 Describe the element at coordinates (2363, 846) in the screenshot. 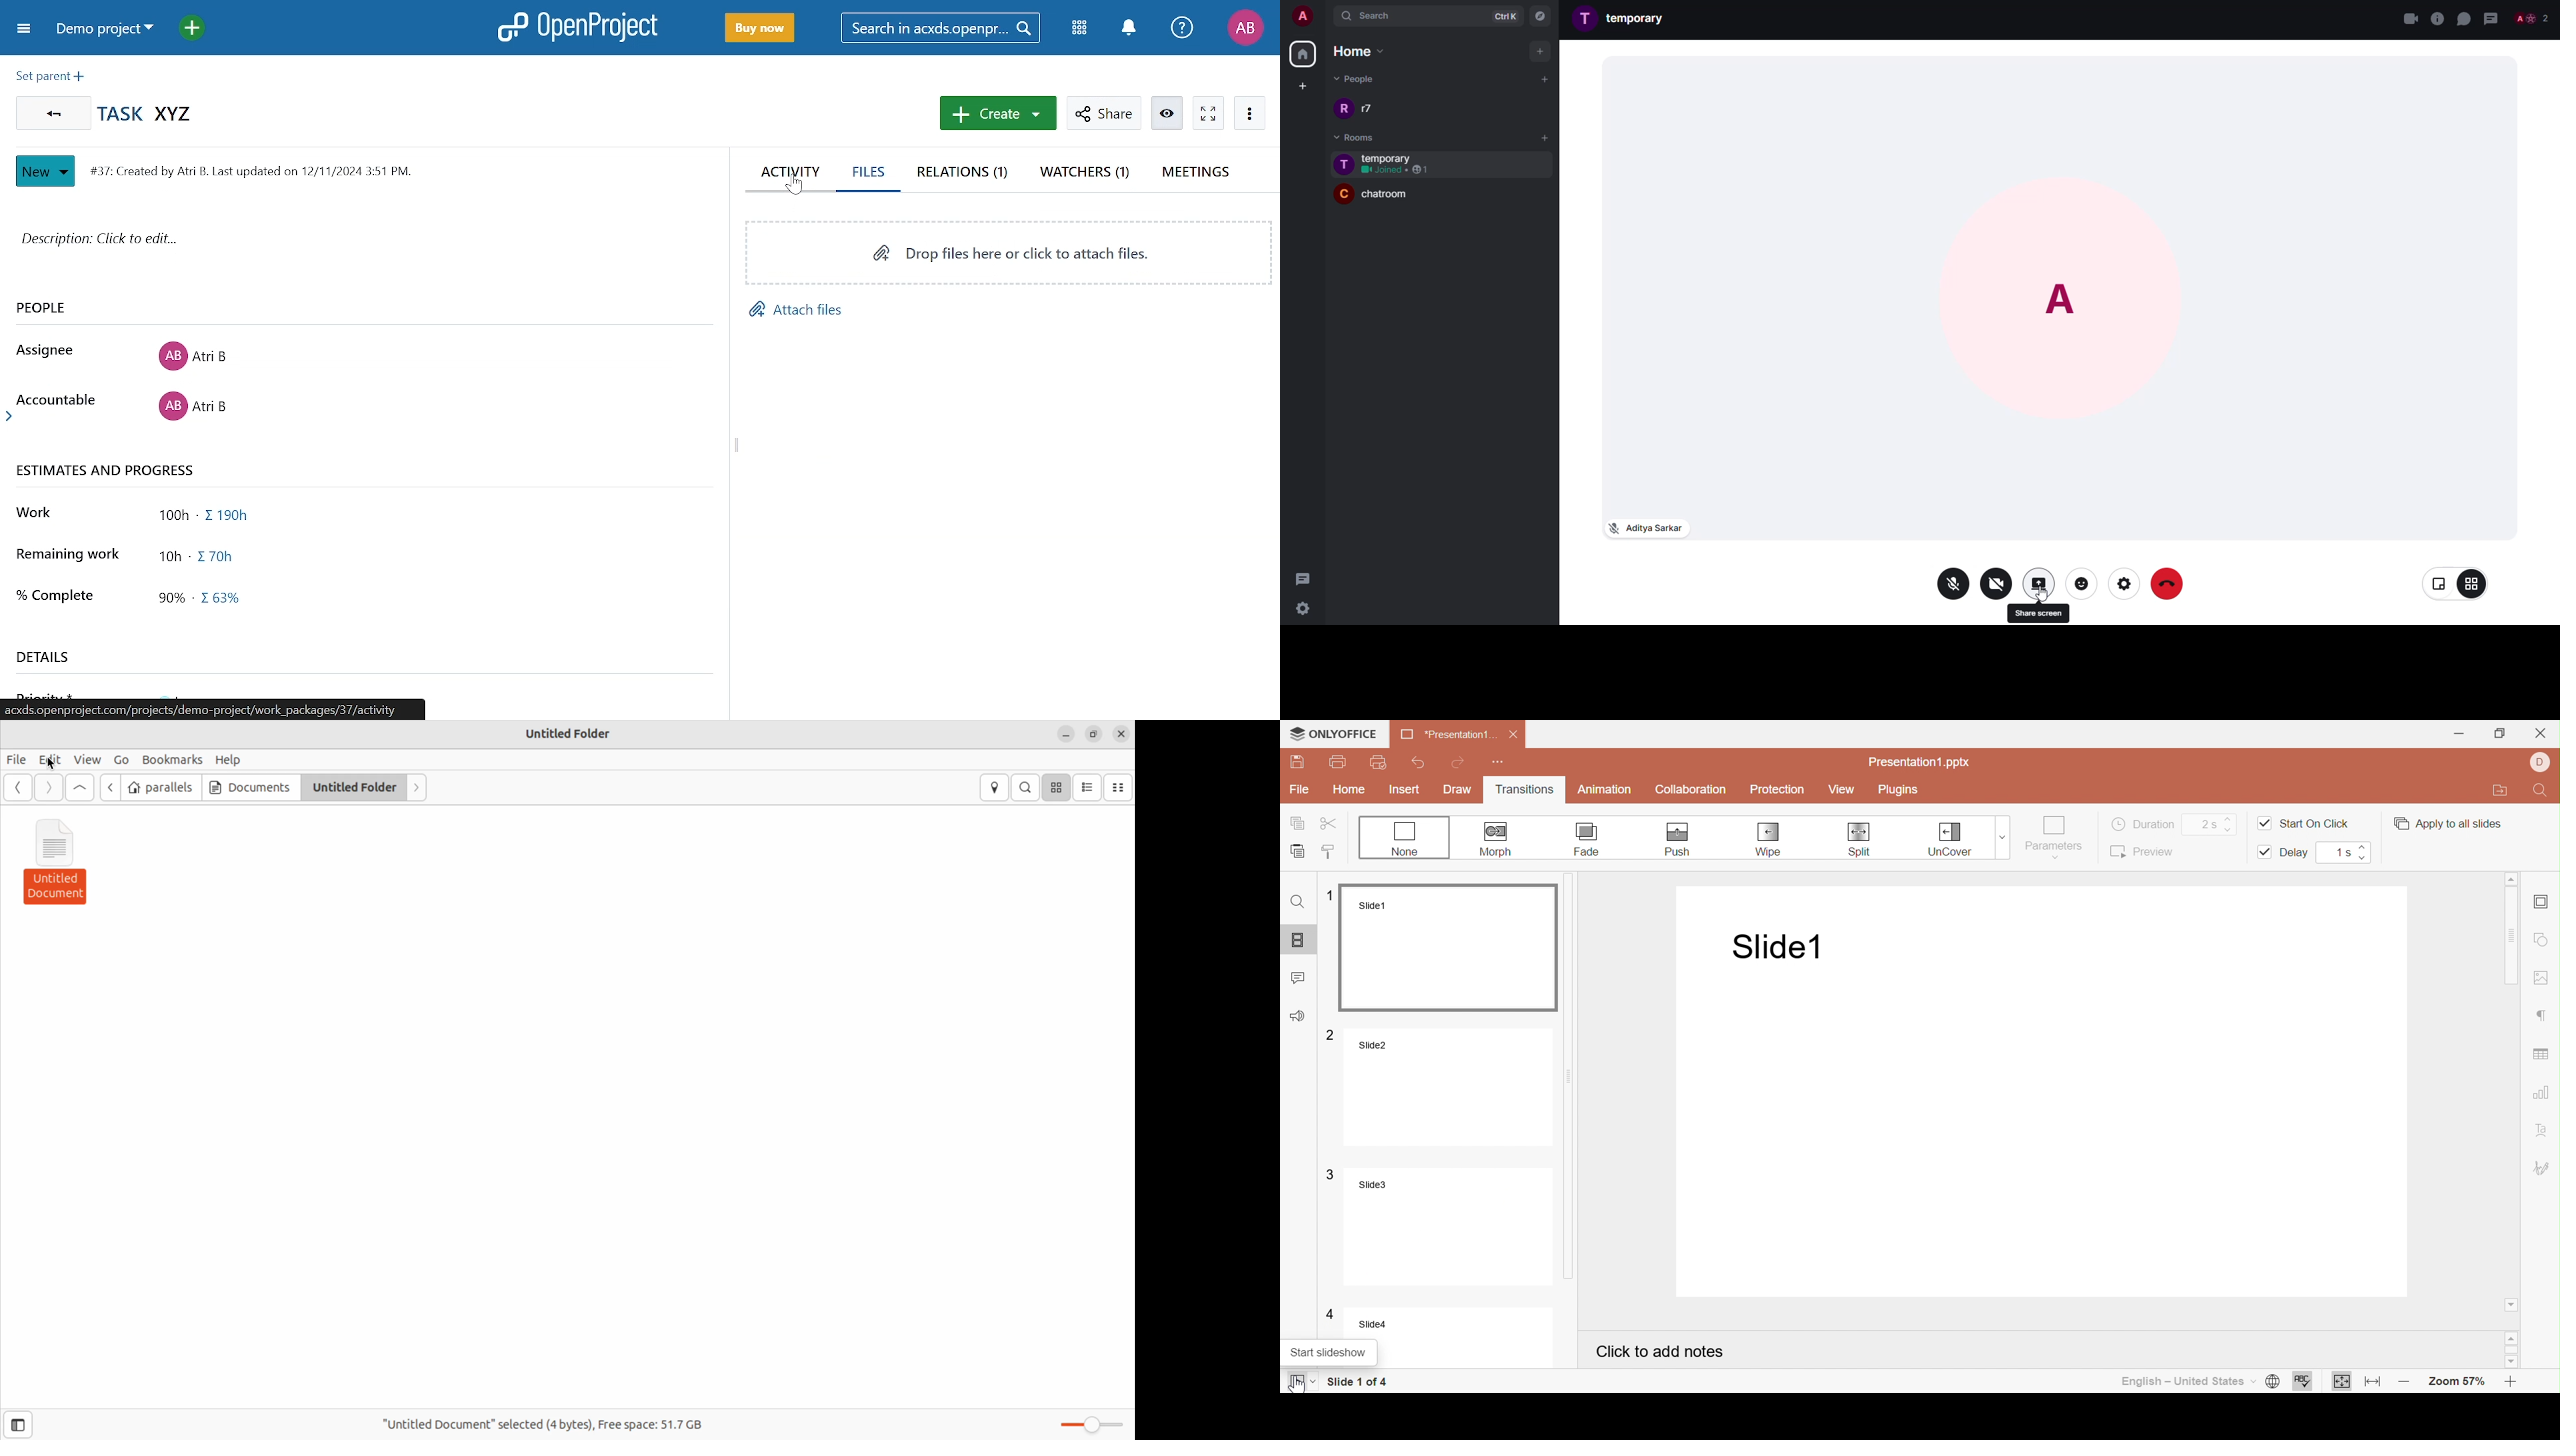

I see `Increase delay` at that location.